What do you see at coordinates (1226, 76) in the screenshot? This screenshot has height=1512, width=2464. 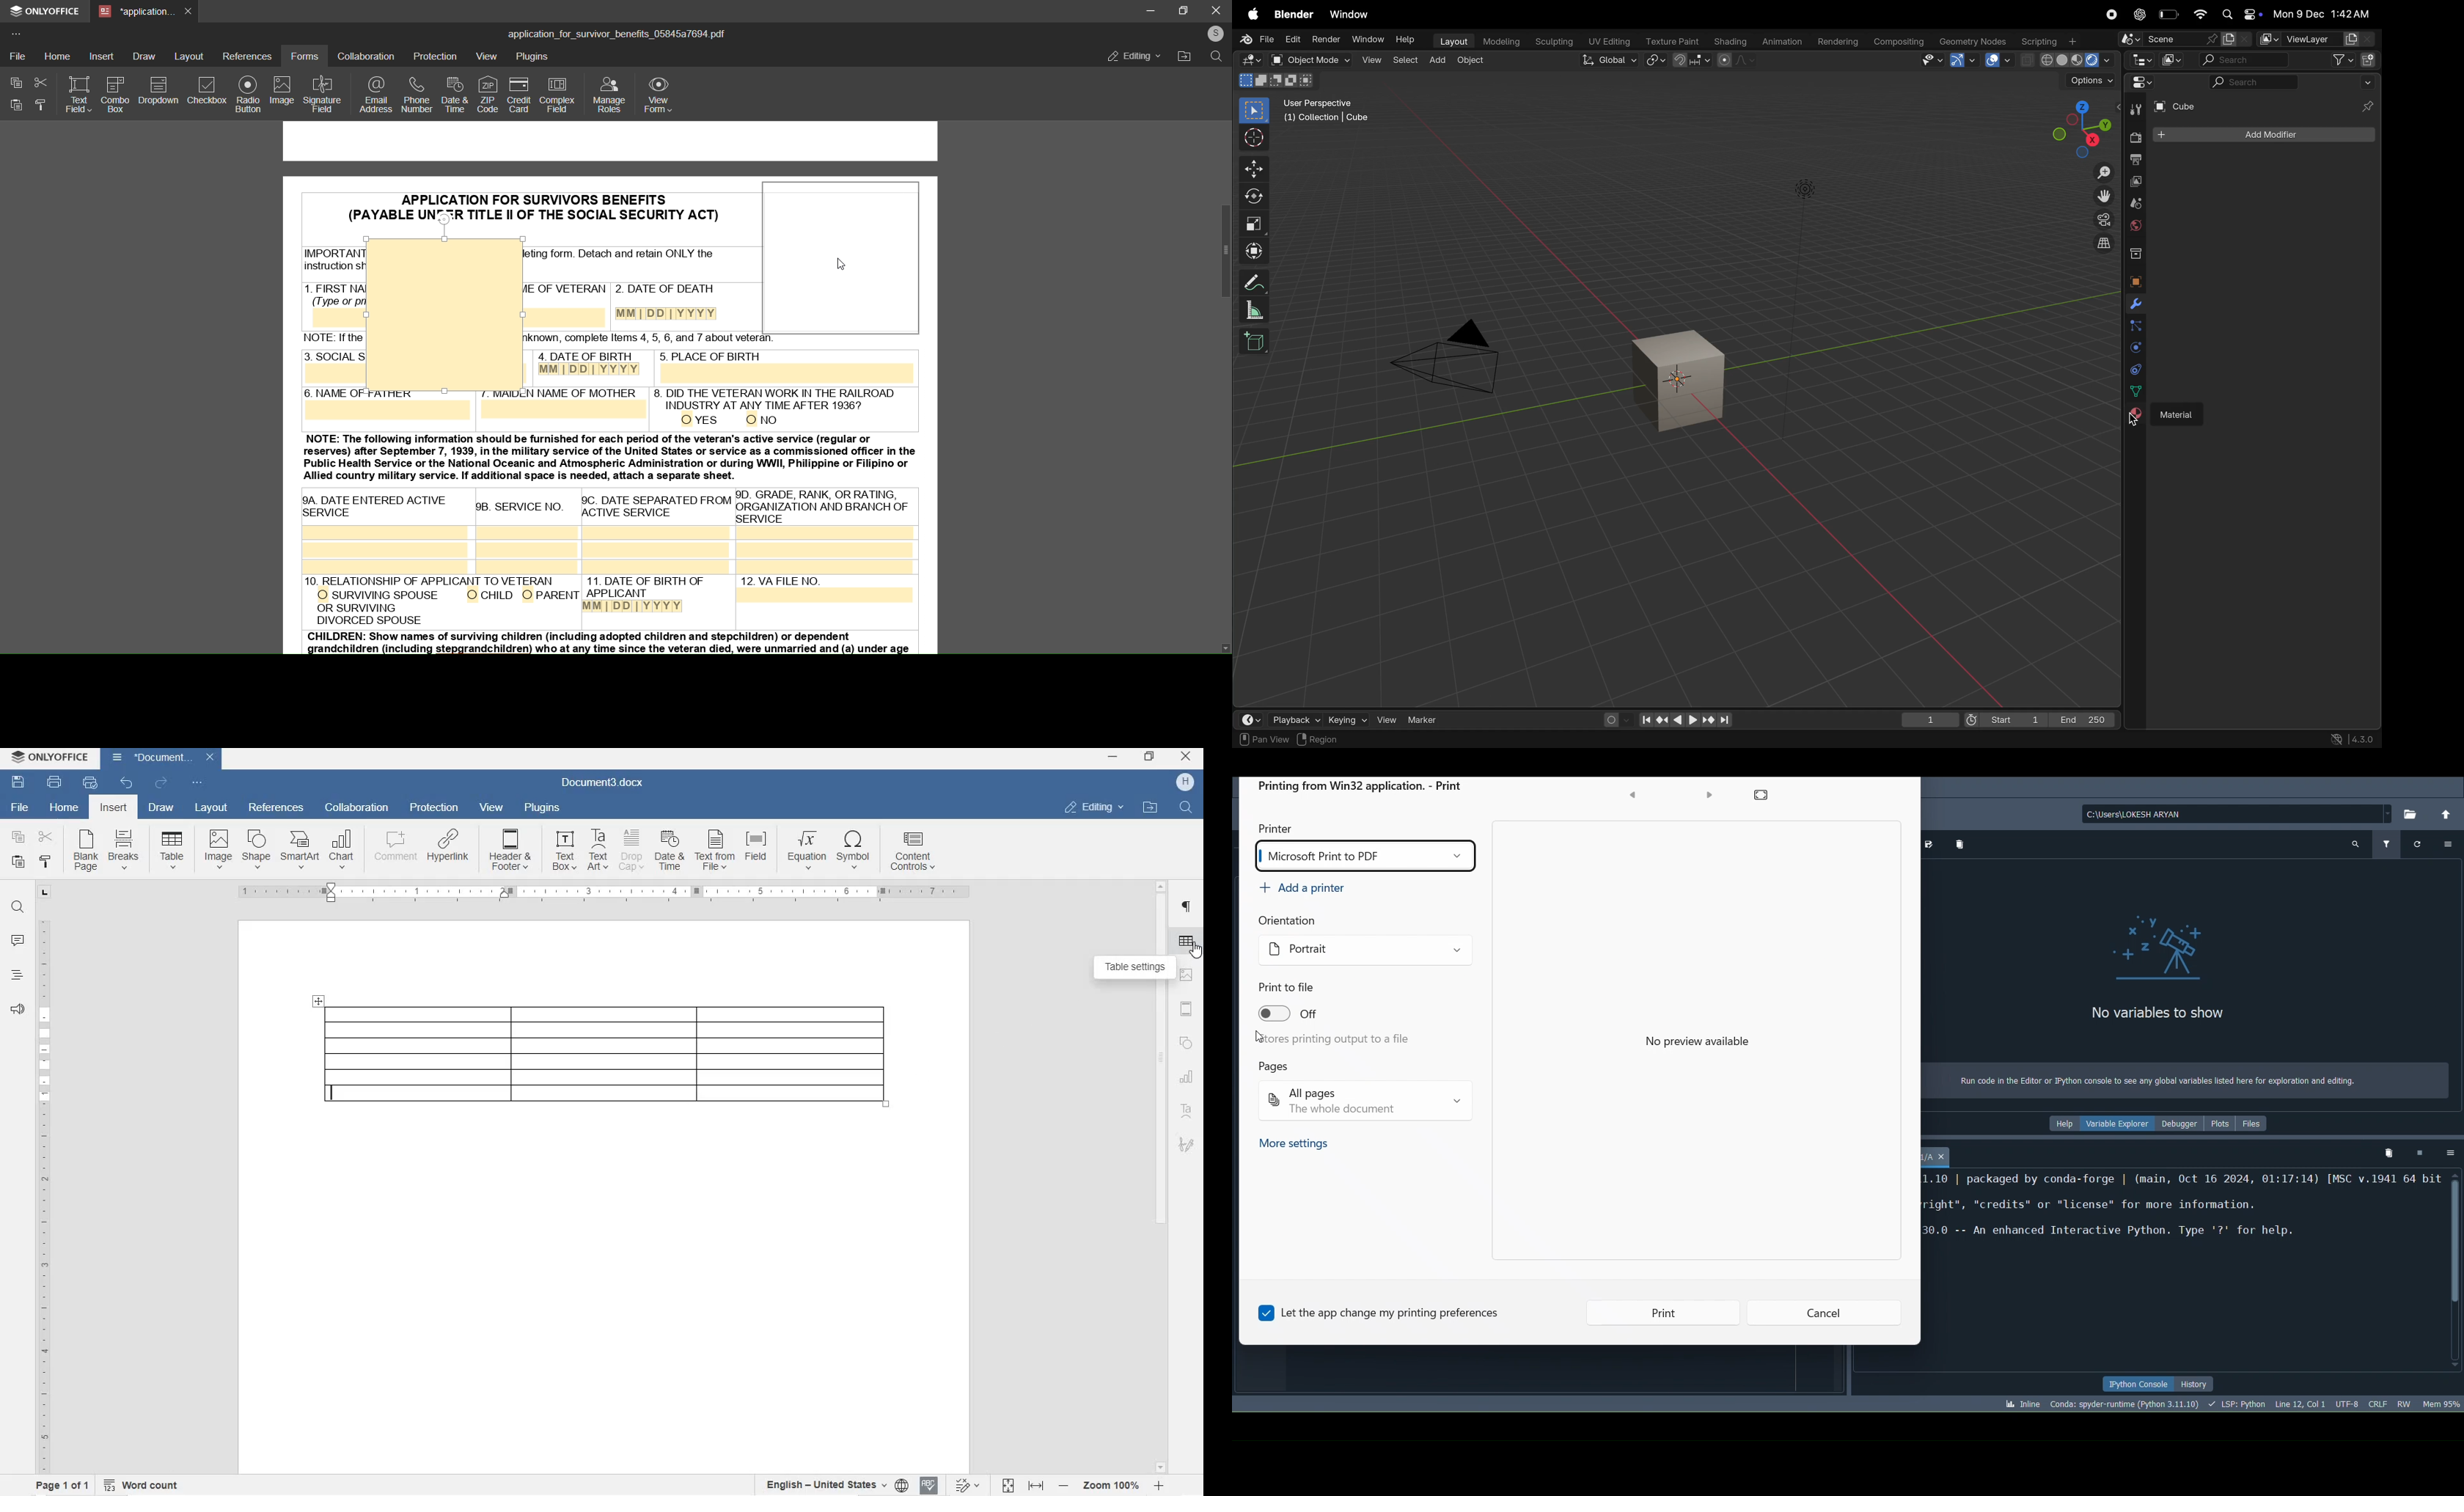 I see `up` at bounding box center [1226, 76].